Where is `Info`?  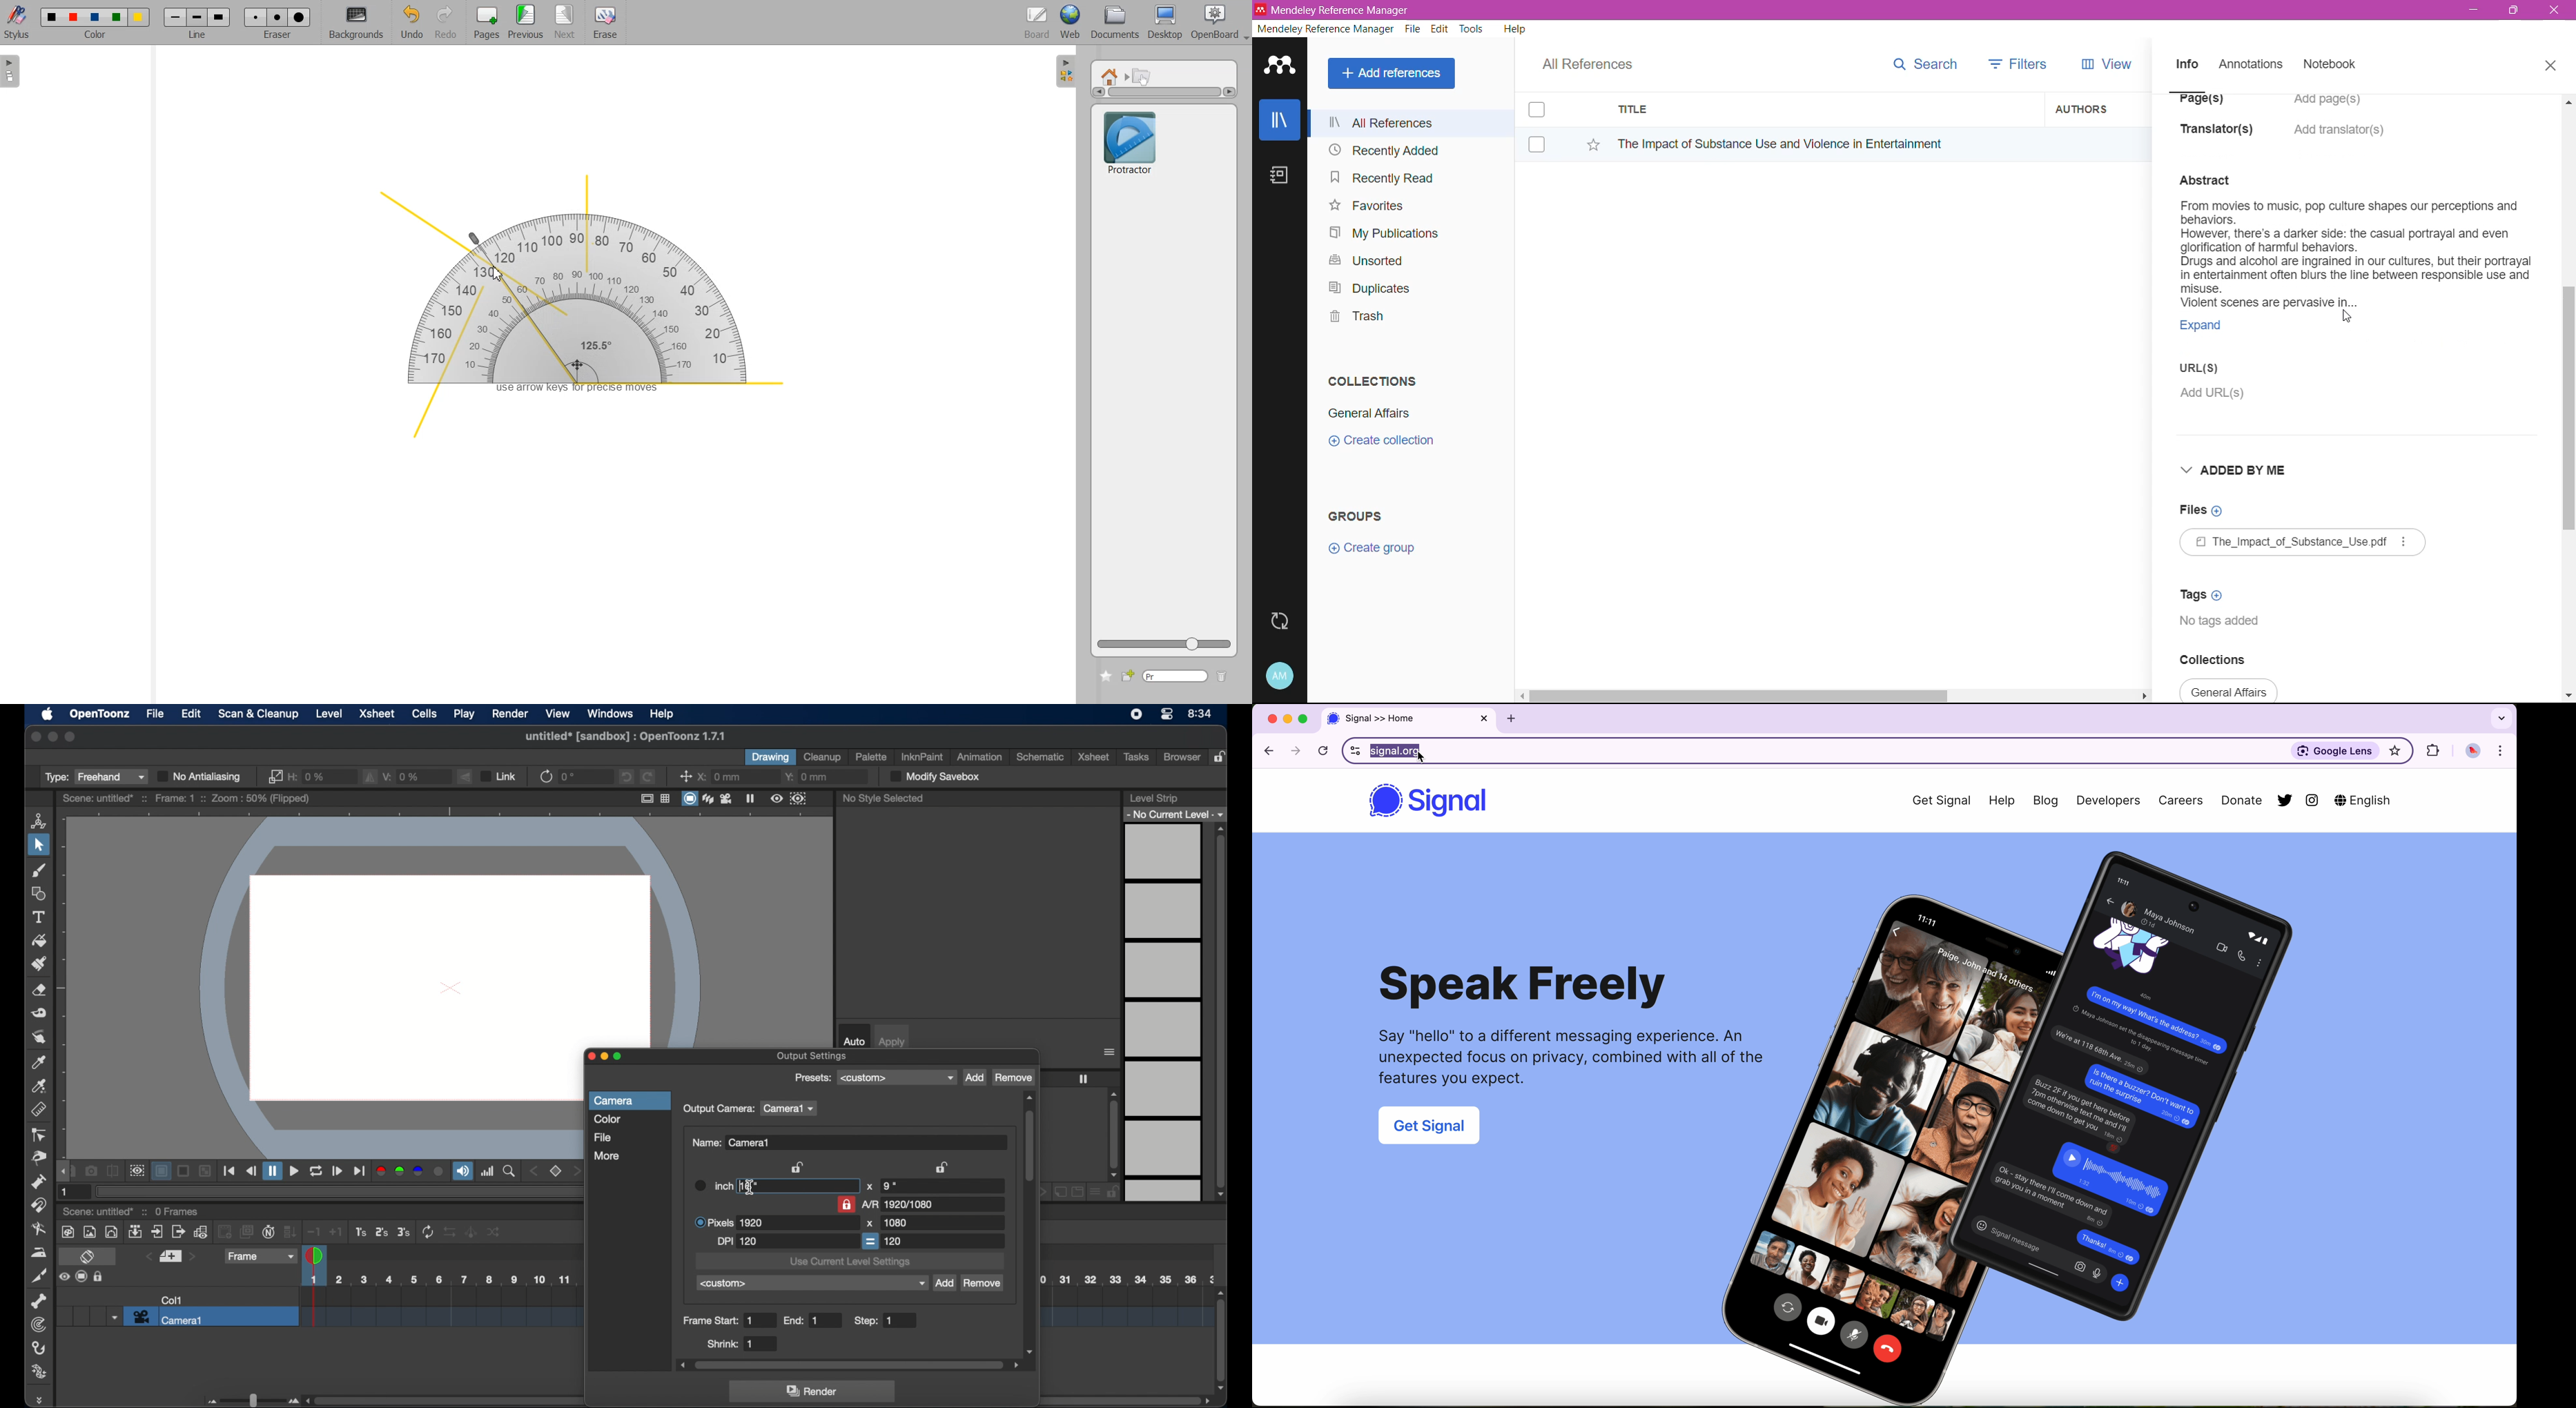
Info is located at coordinates (2186, 63).